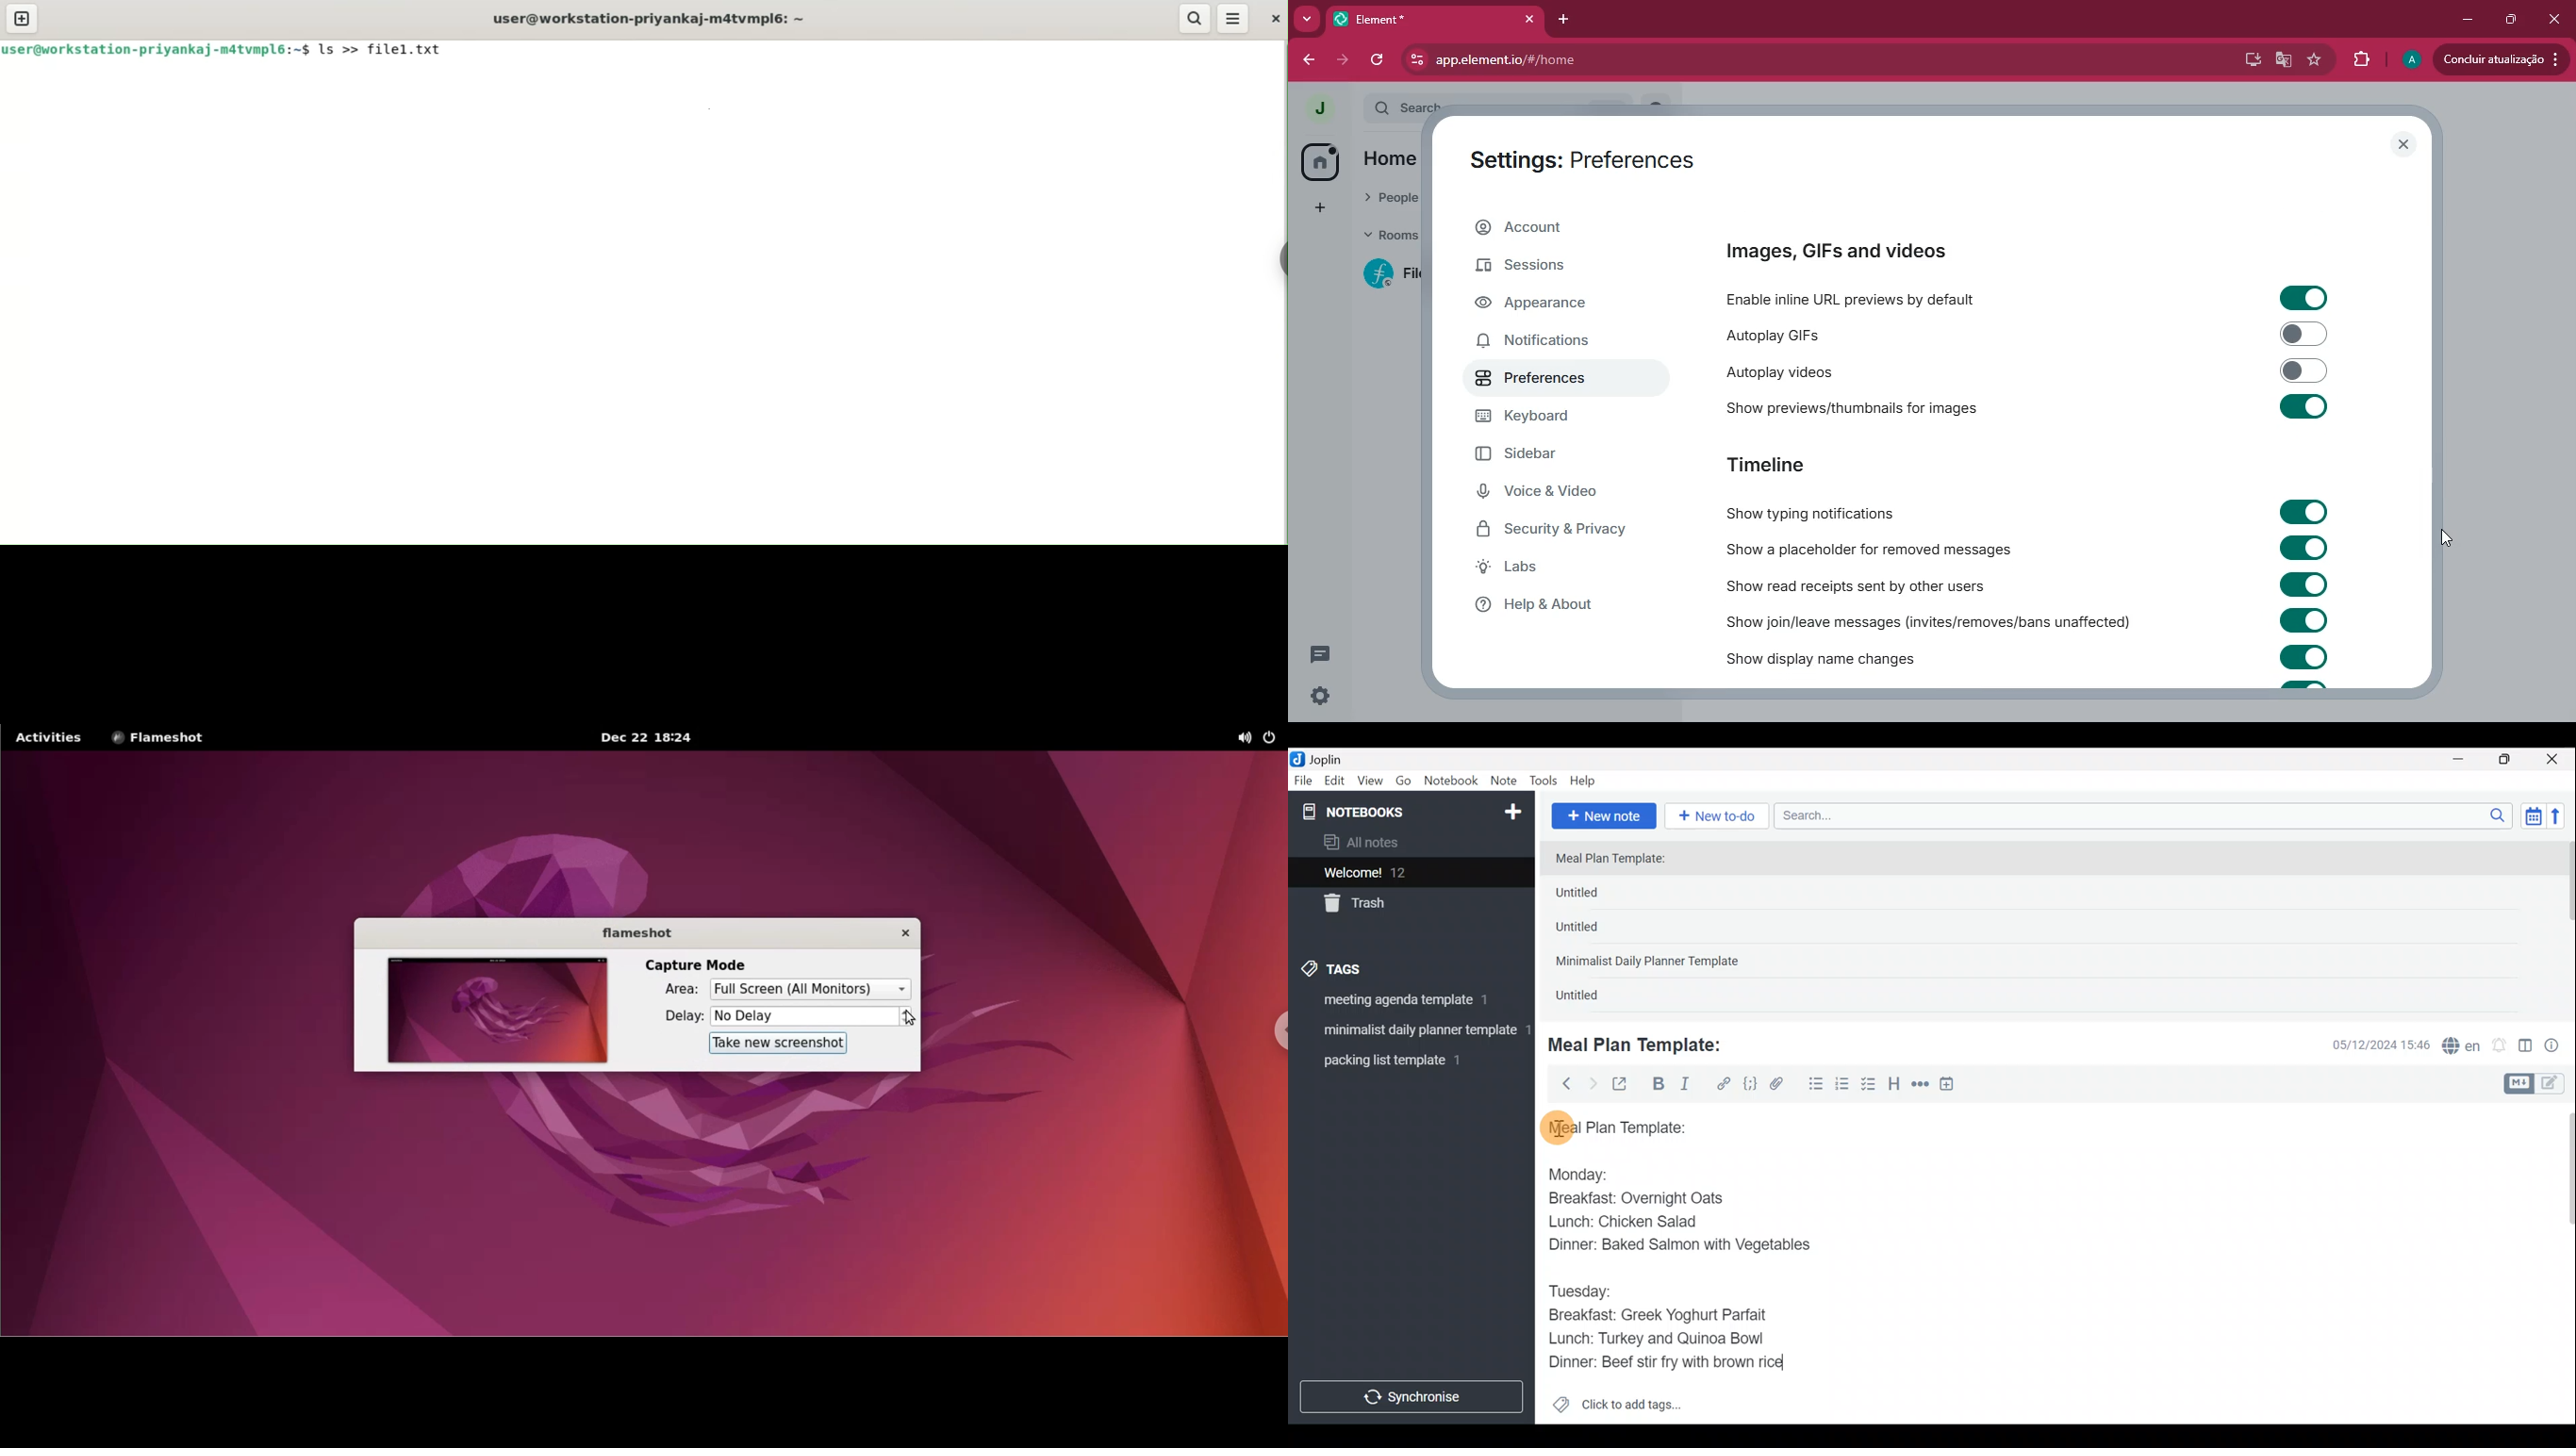  What do you see at coordinates (1407, 1060) in the screenshot?
I see `Tag 3` at bounding box center [1407, 1060].